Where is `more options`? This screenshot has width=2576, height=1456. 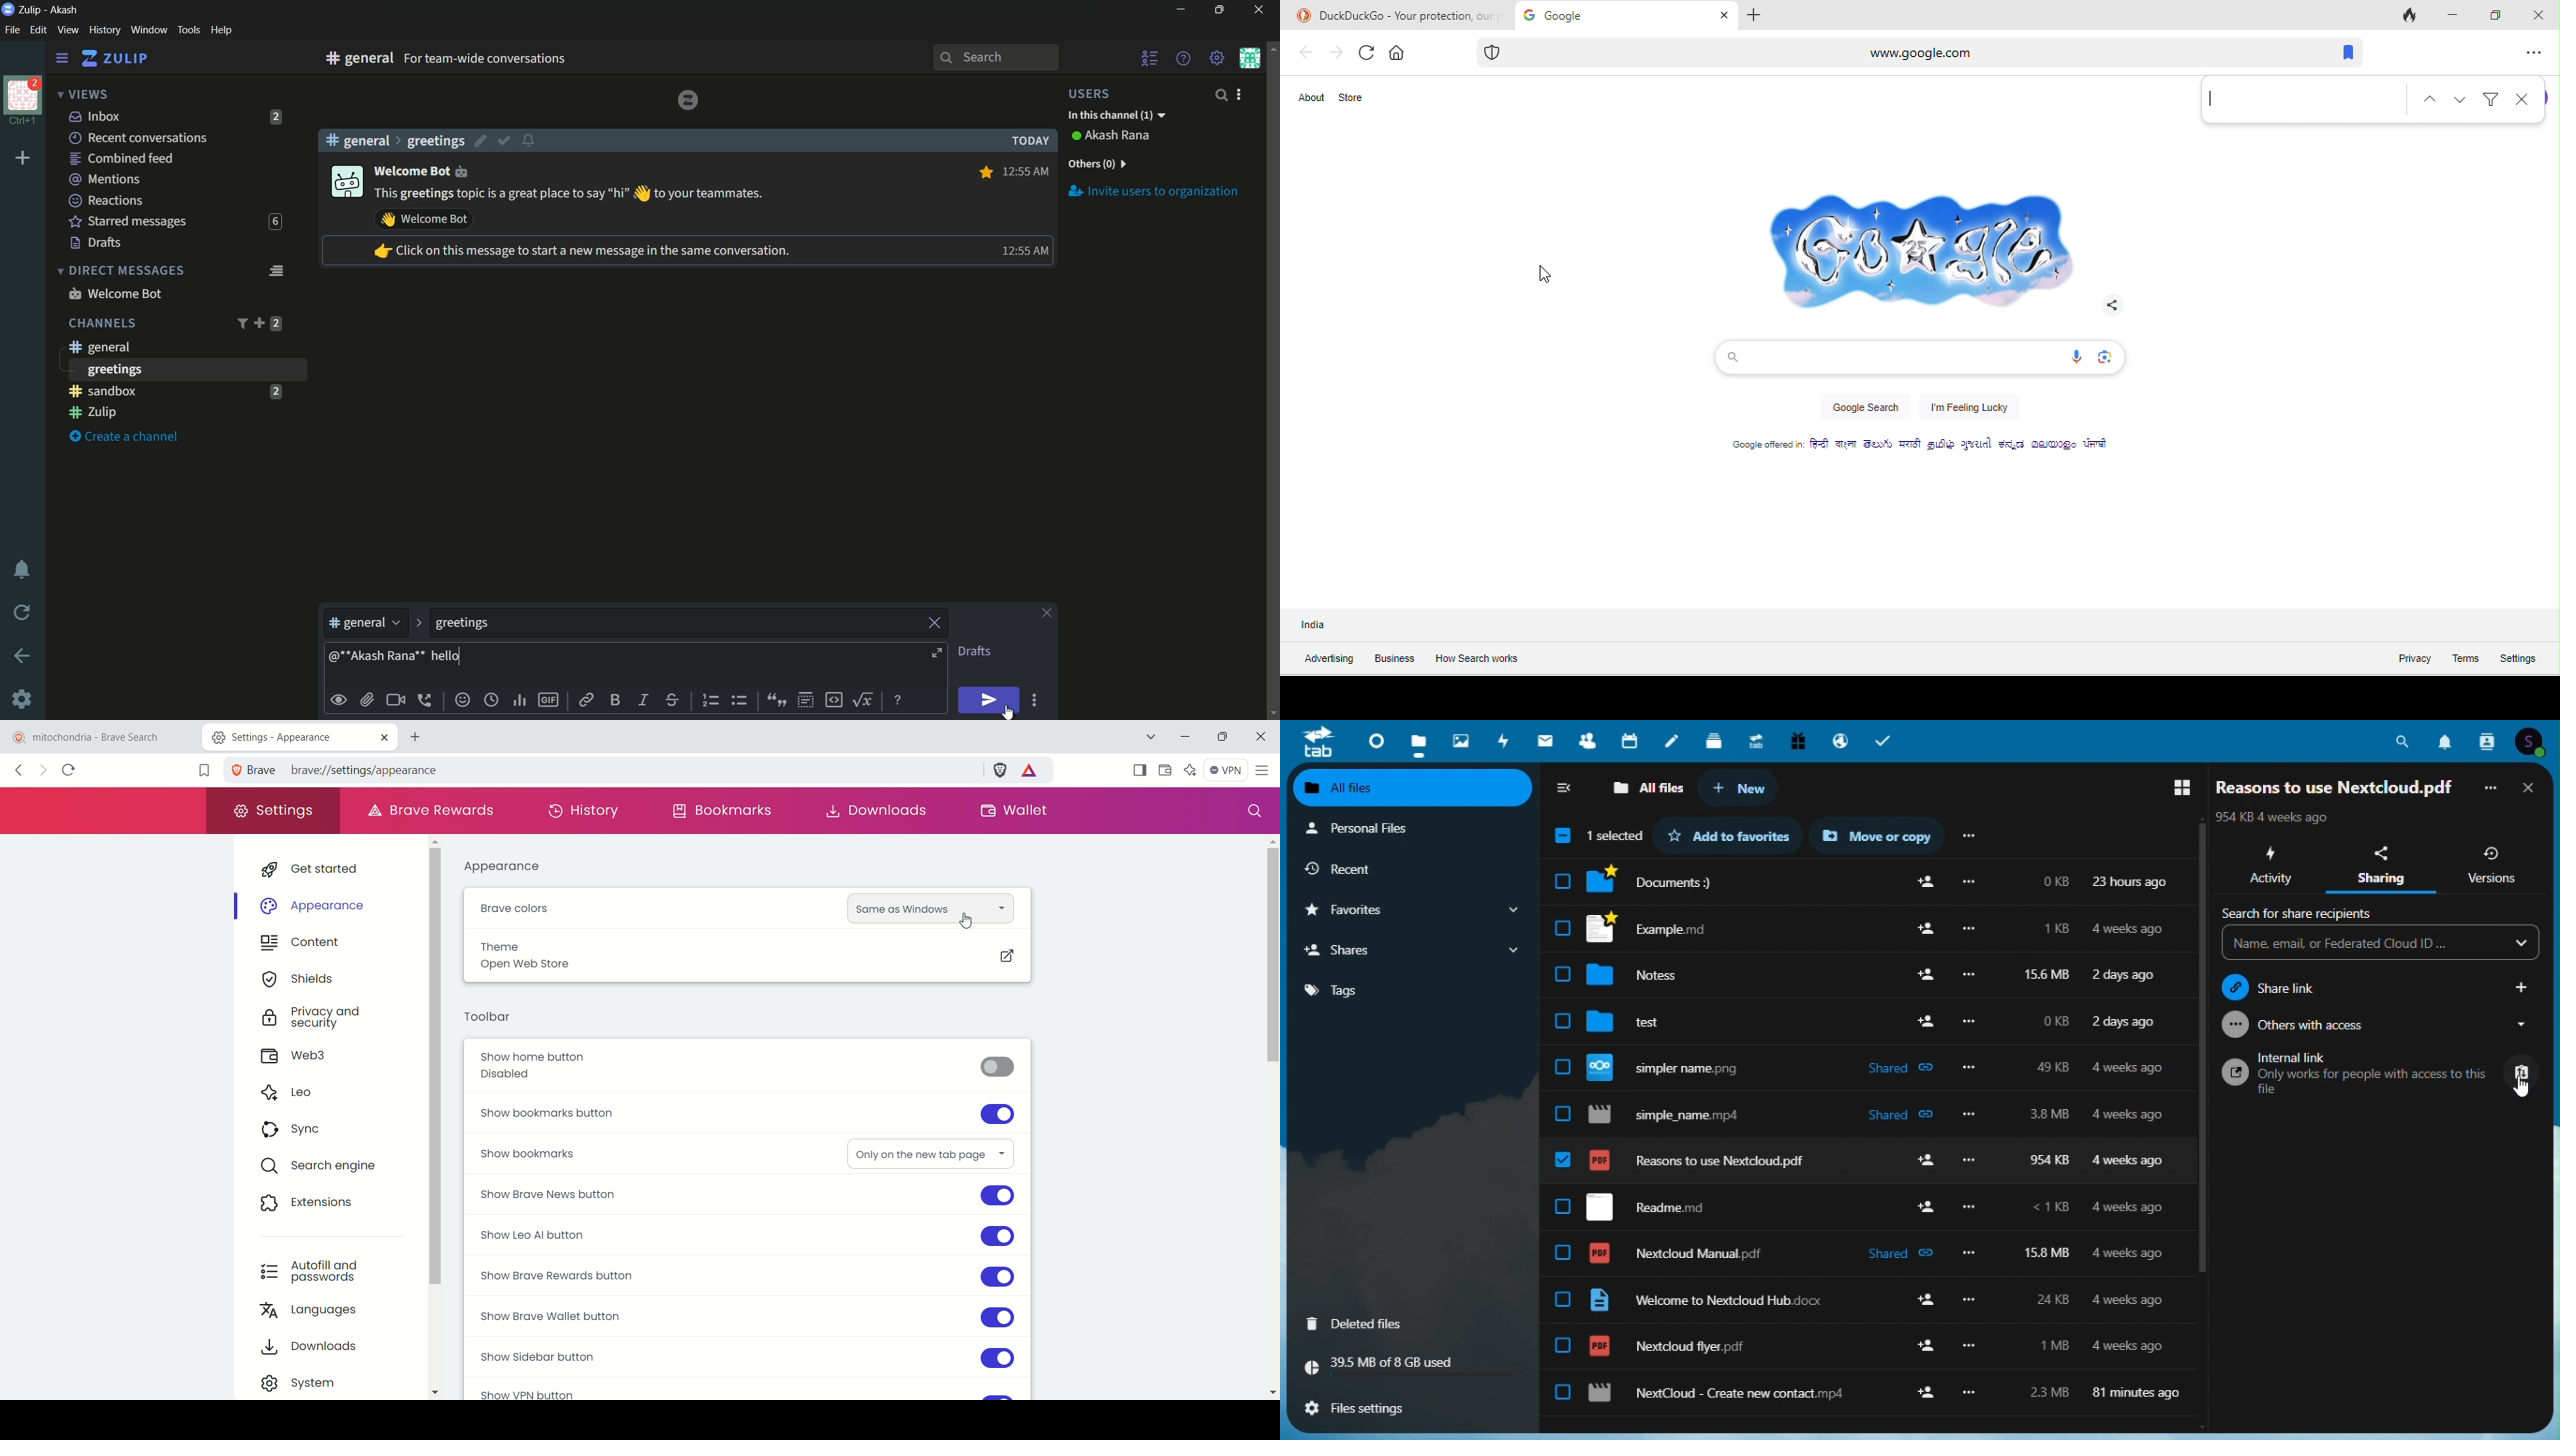
more options is located at coordinates (1974, 930).